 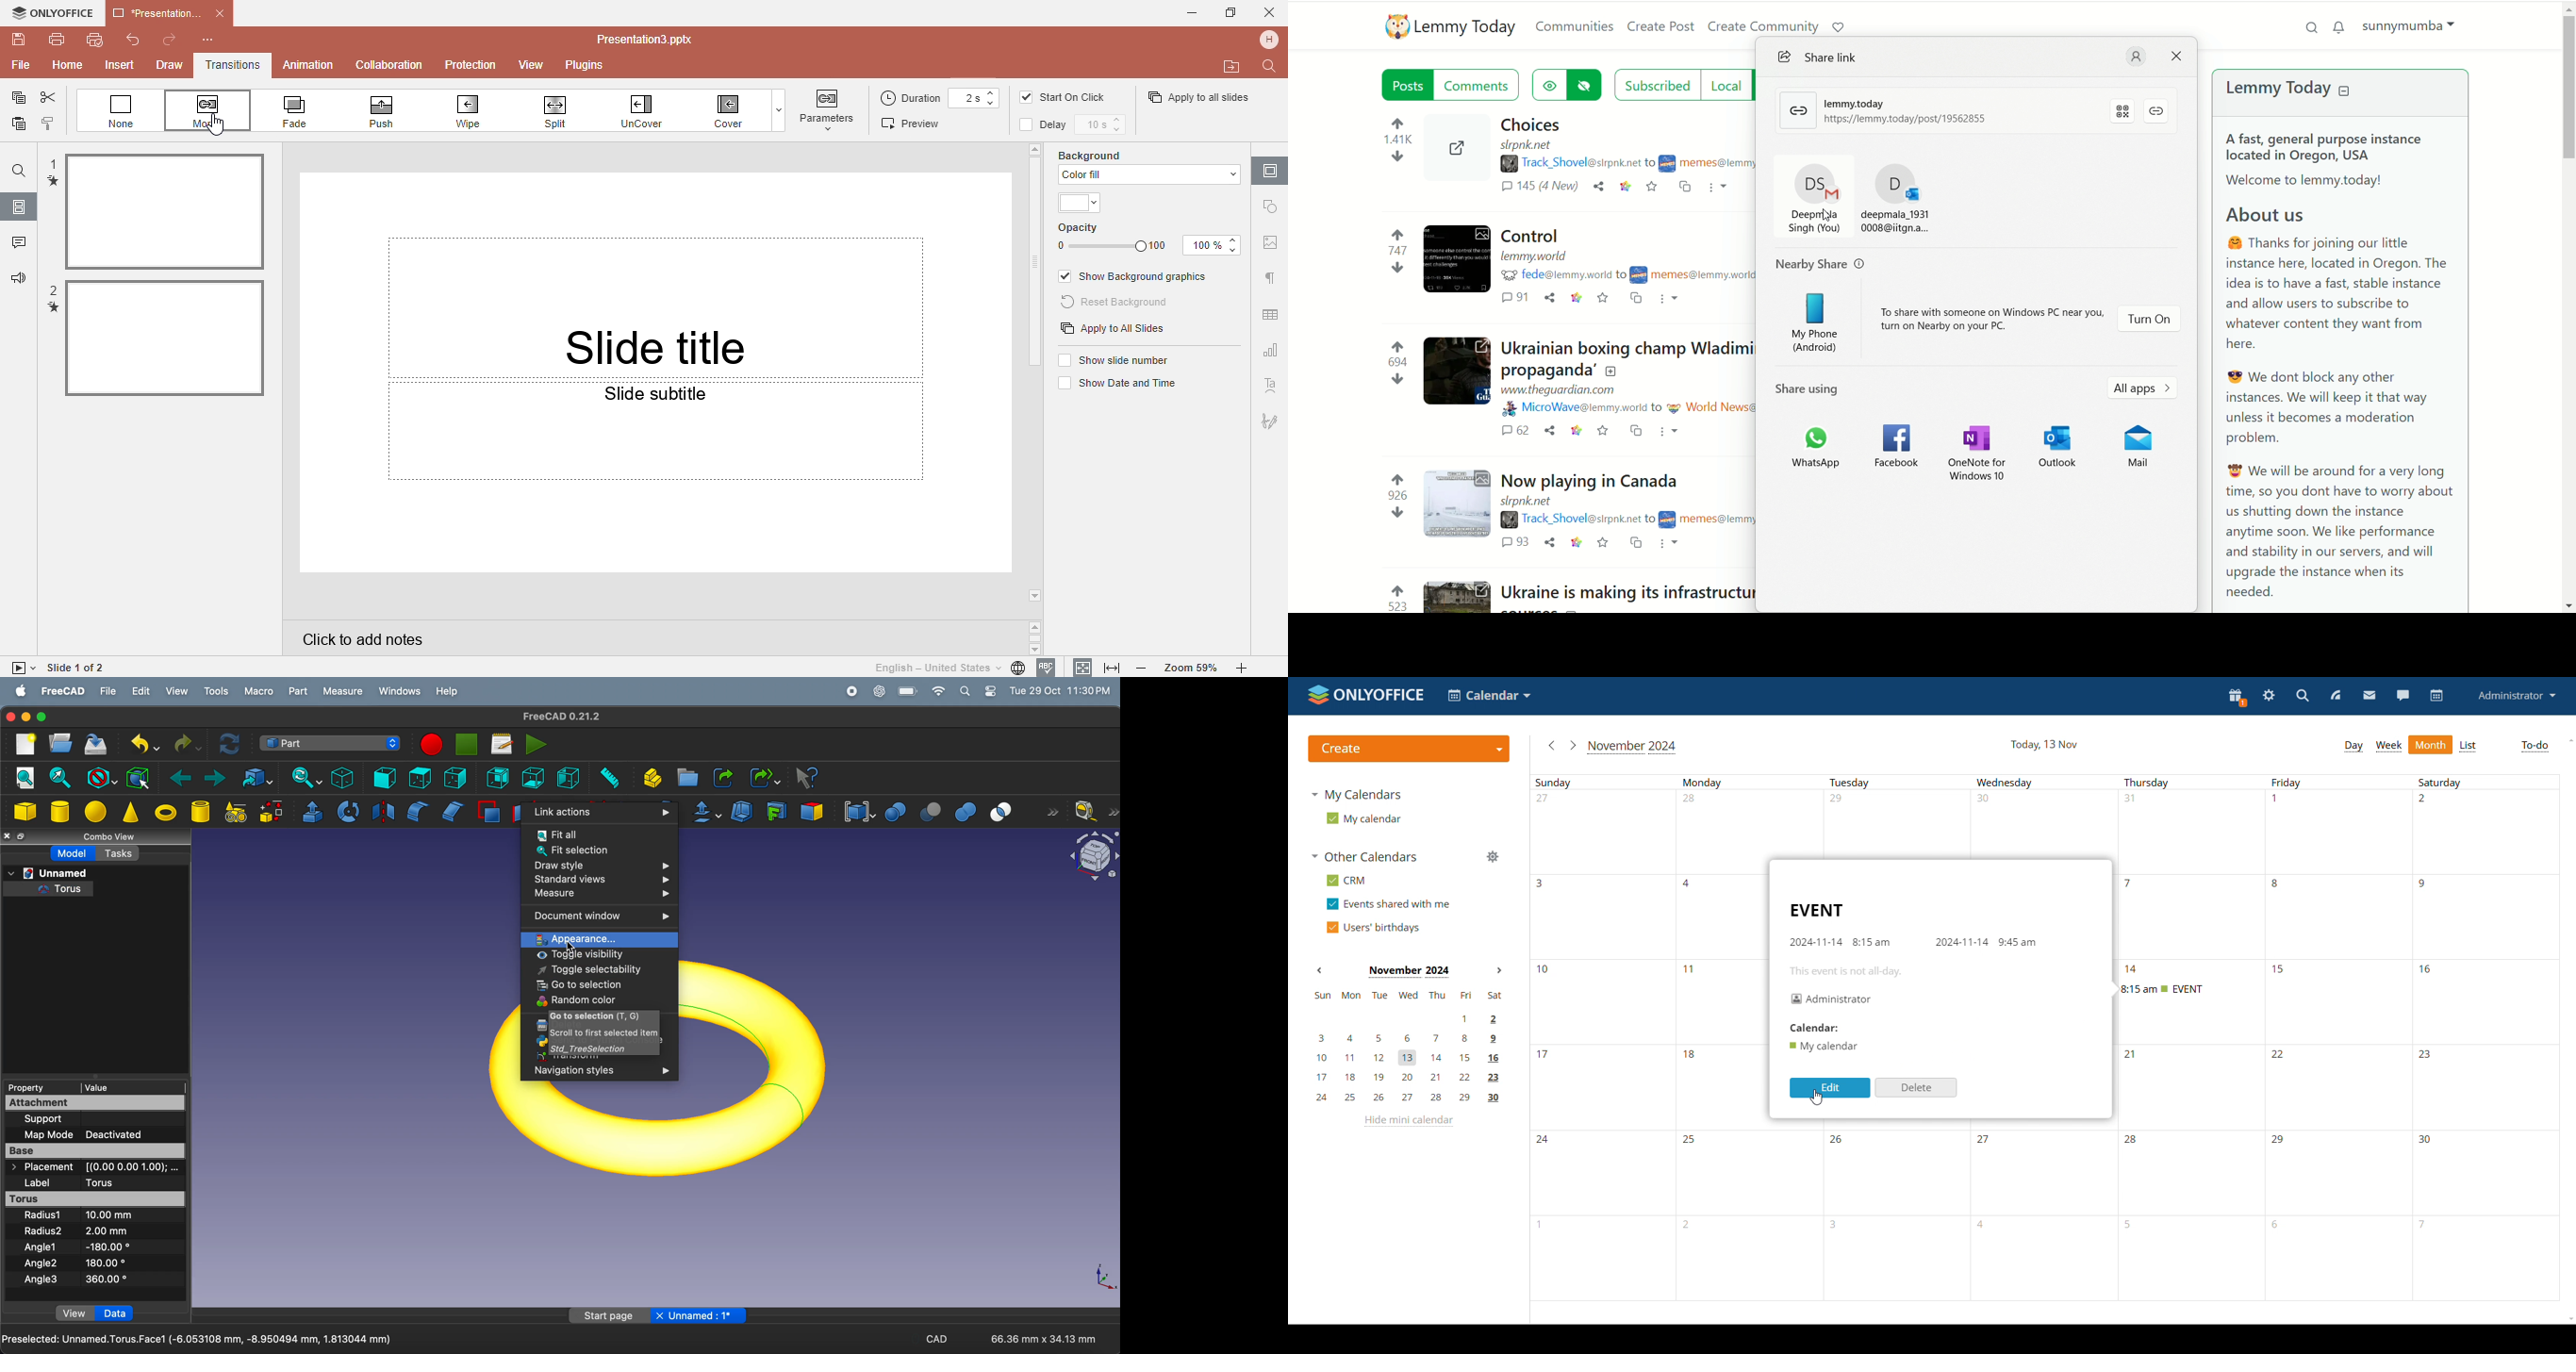 What do you see at coordinates (115, 1312) in the screenshot?
I see `data` at bounding box center [115, 1312].